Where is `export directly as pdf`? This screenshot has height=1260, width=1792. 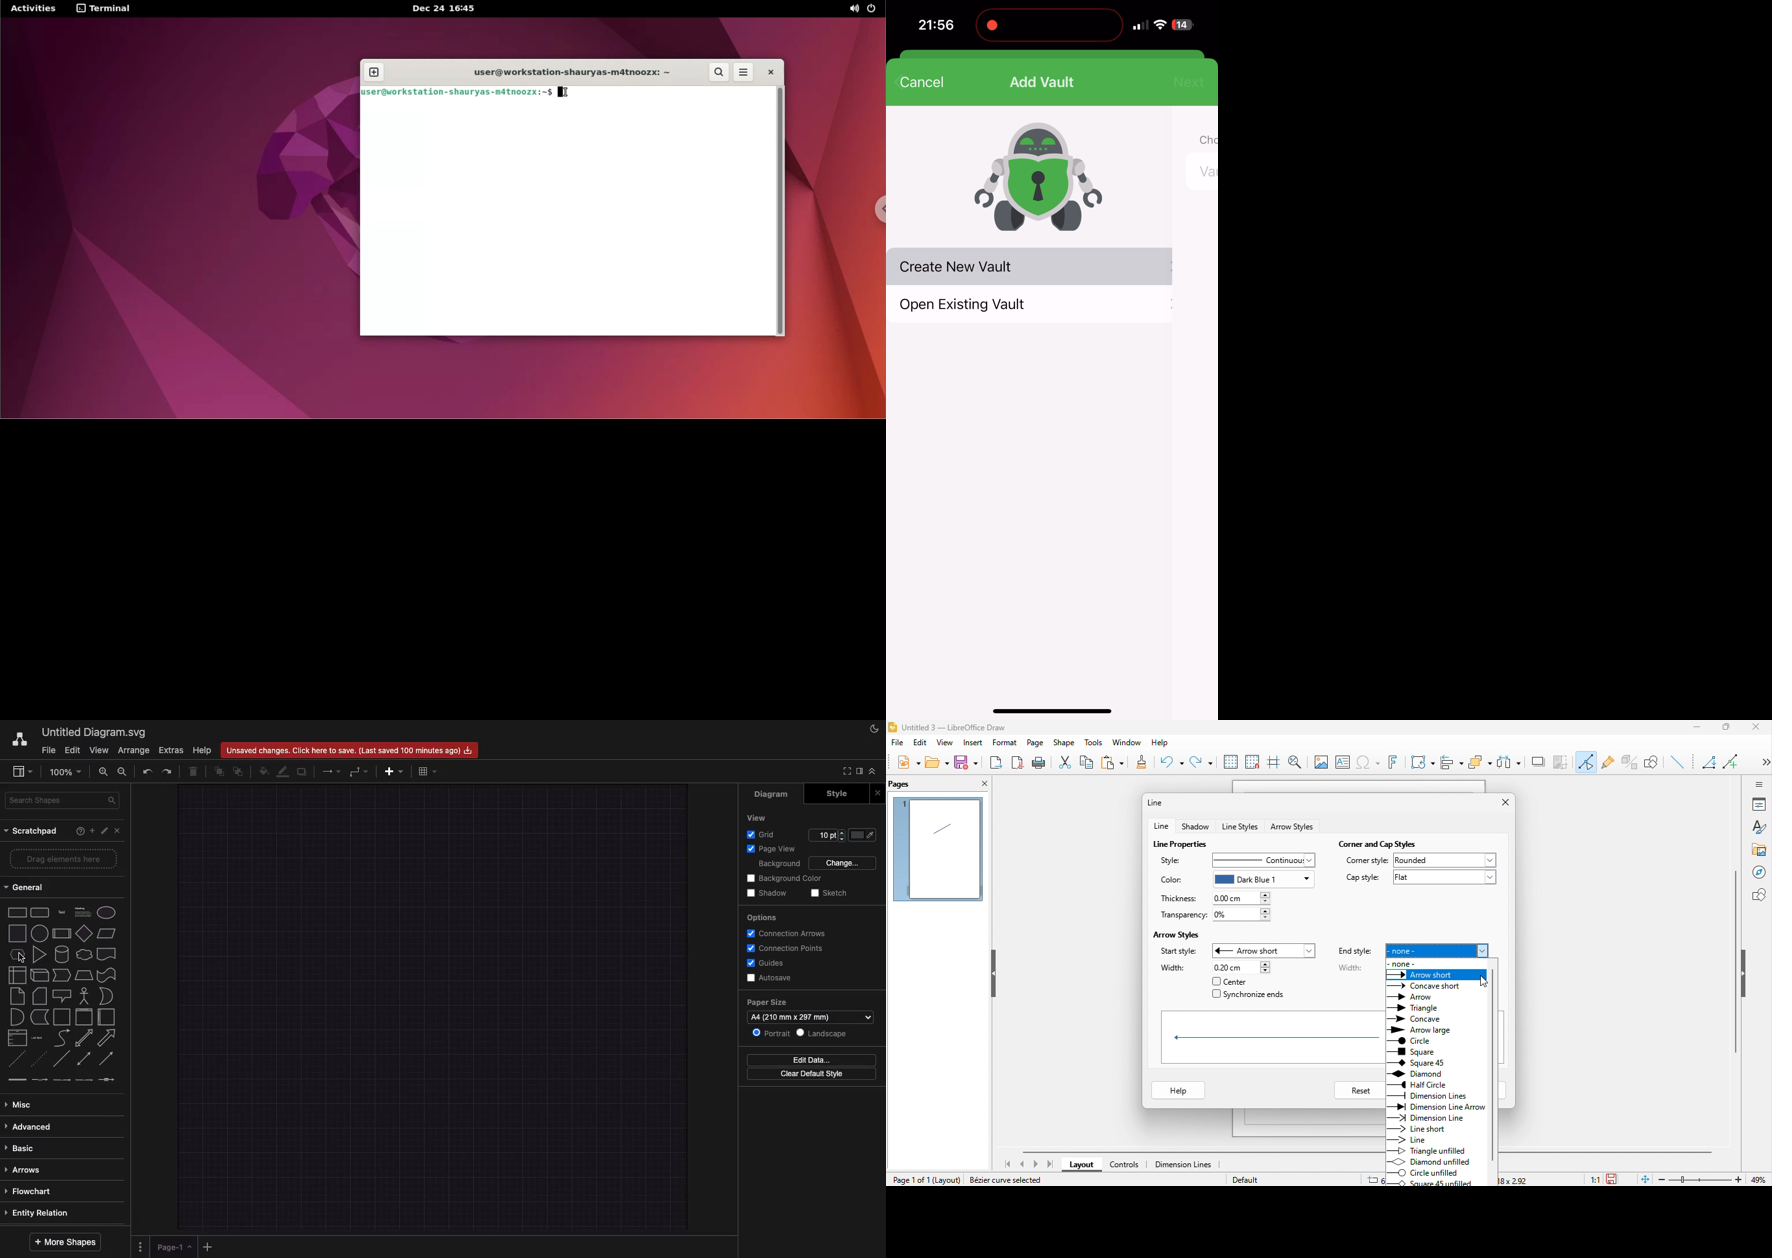 export directly as pdf is located at coordinates (1018, 763).